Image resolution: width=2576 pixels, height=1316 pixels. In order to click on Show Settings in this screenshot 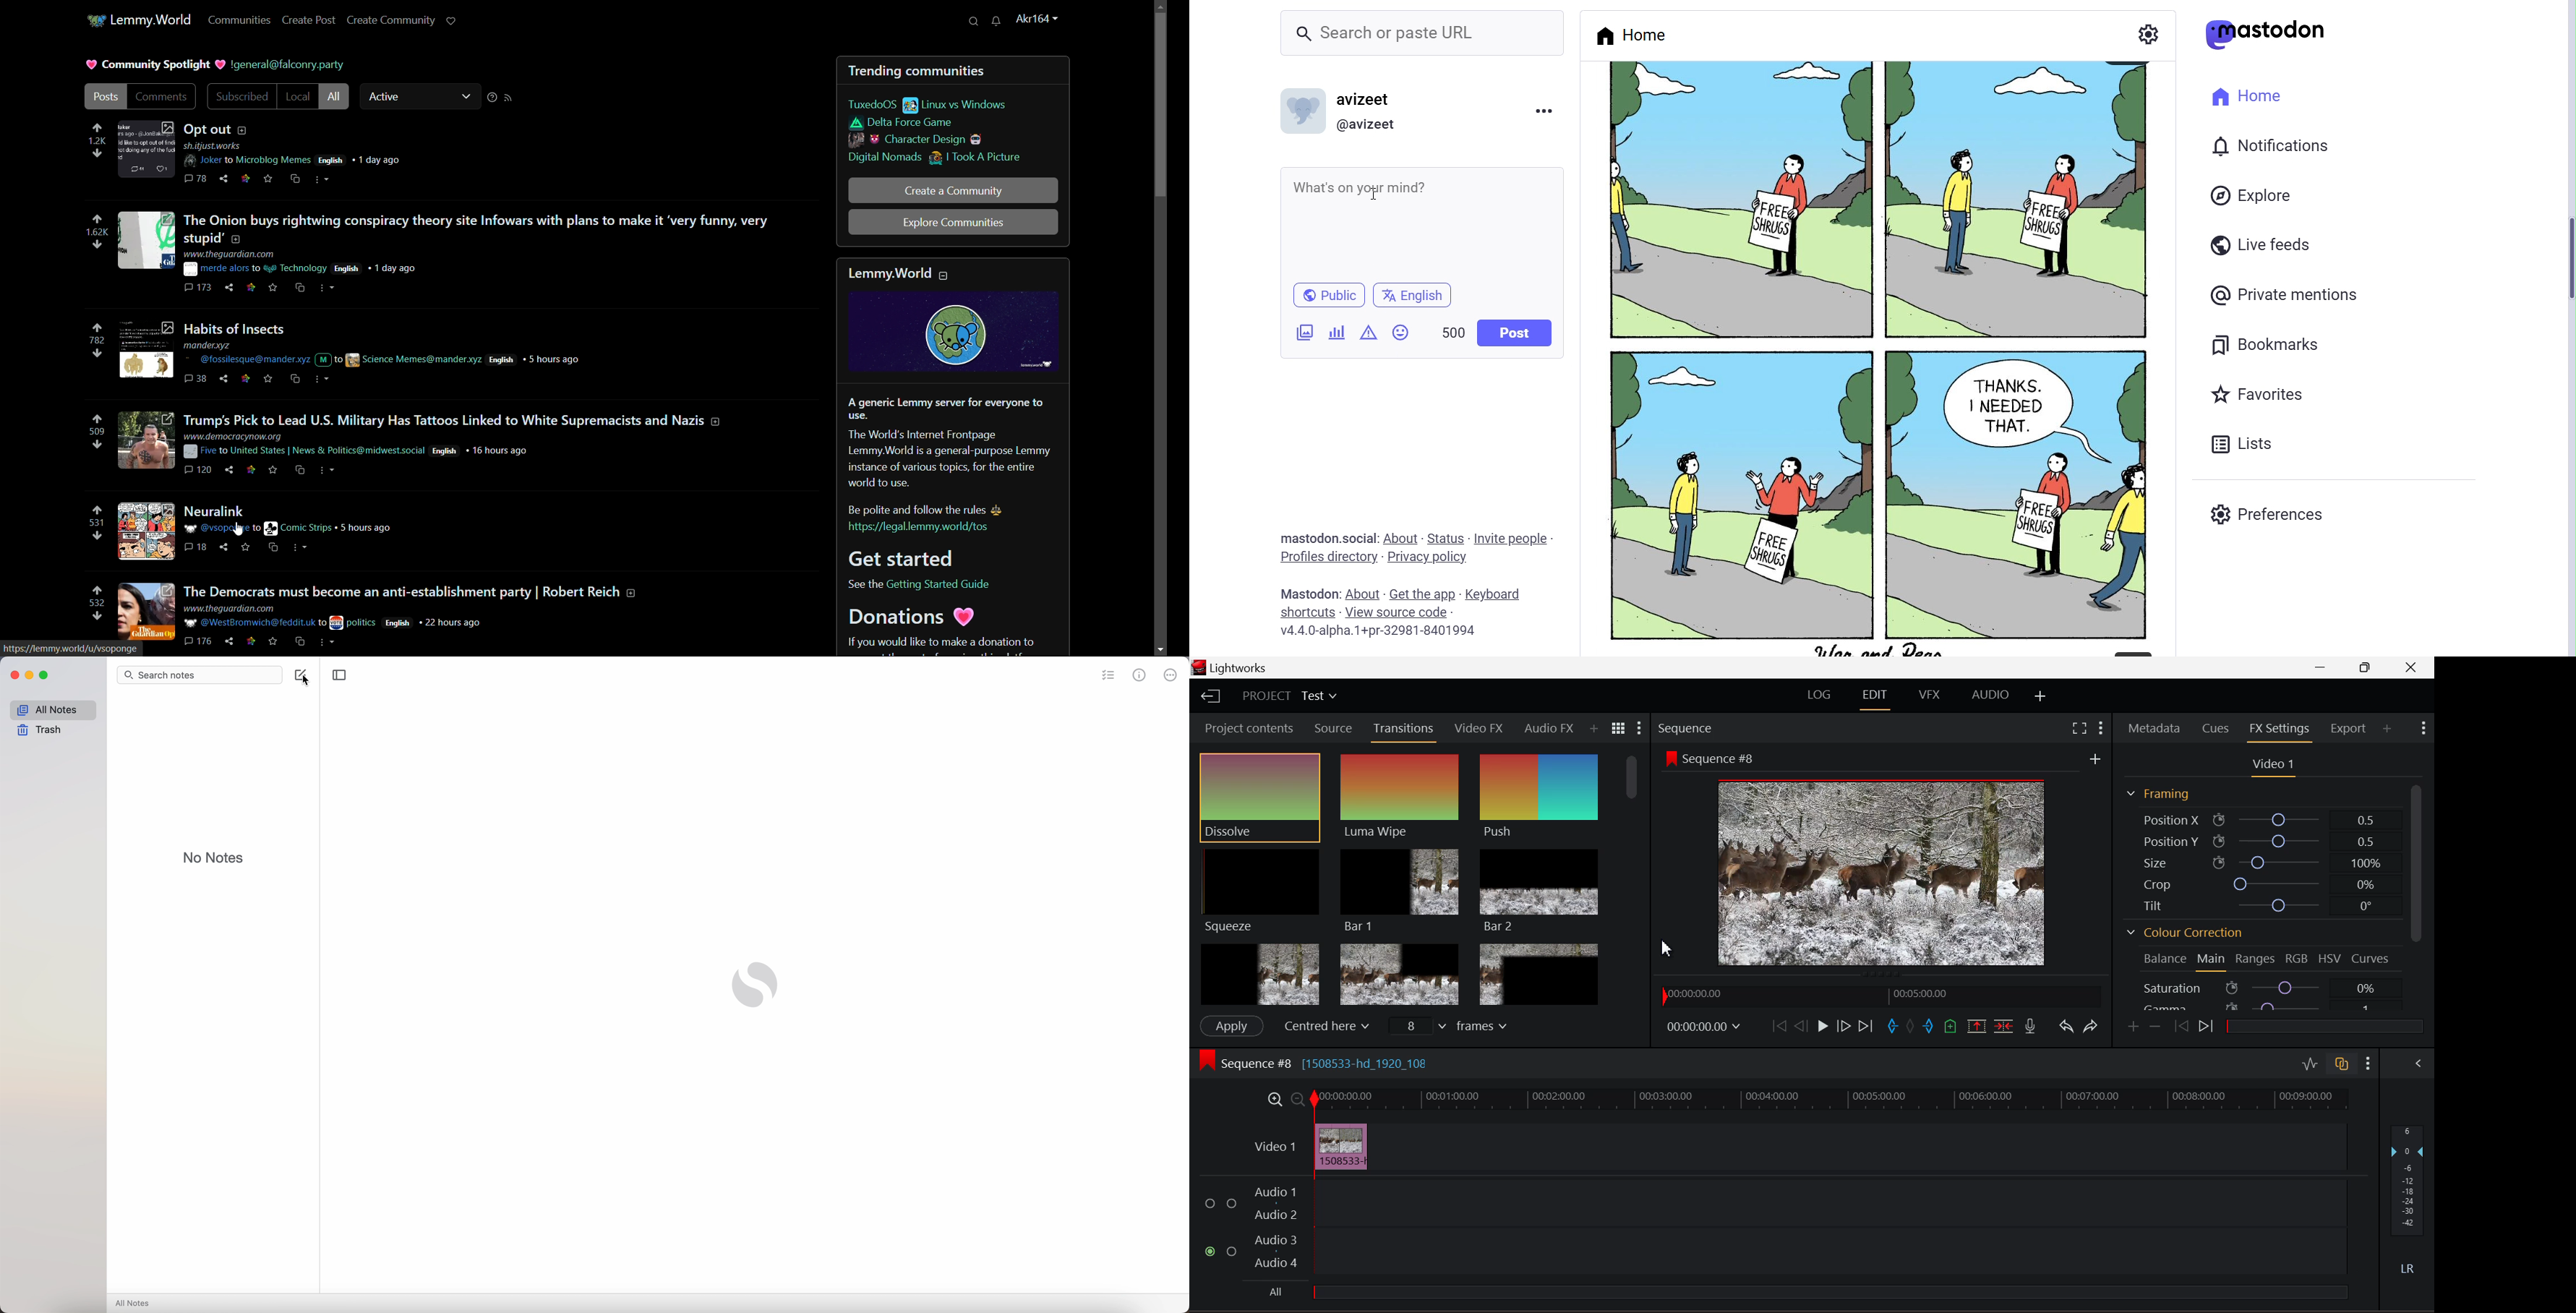, I will do `click(2424, 727)`.